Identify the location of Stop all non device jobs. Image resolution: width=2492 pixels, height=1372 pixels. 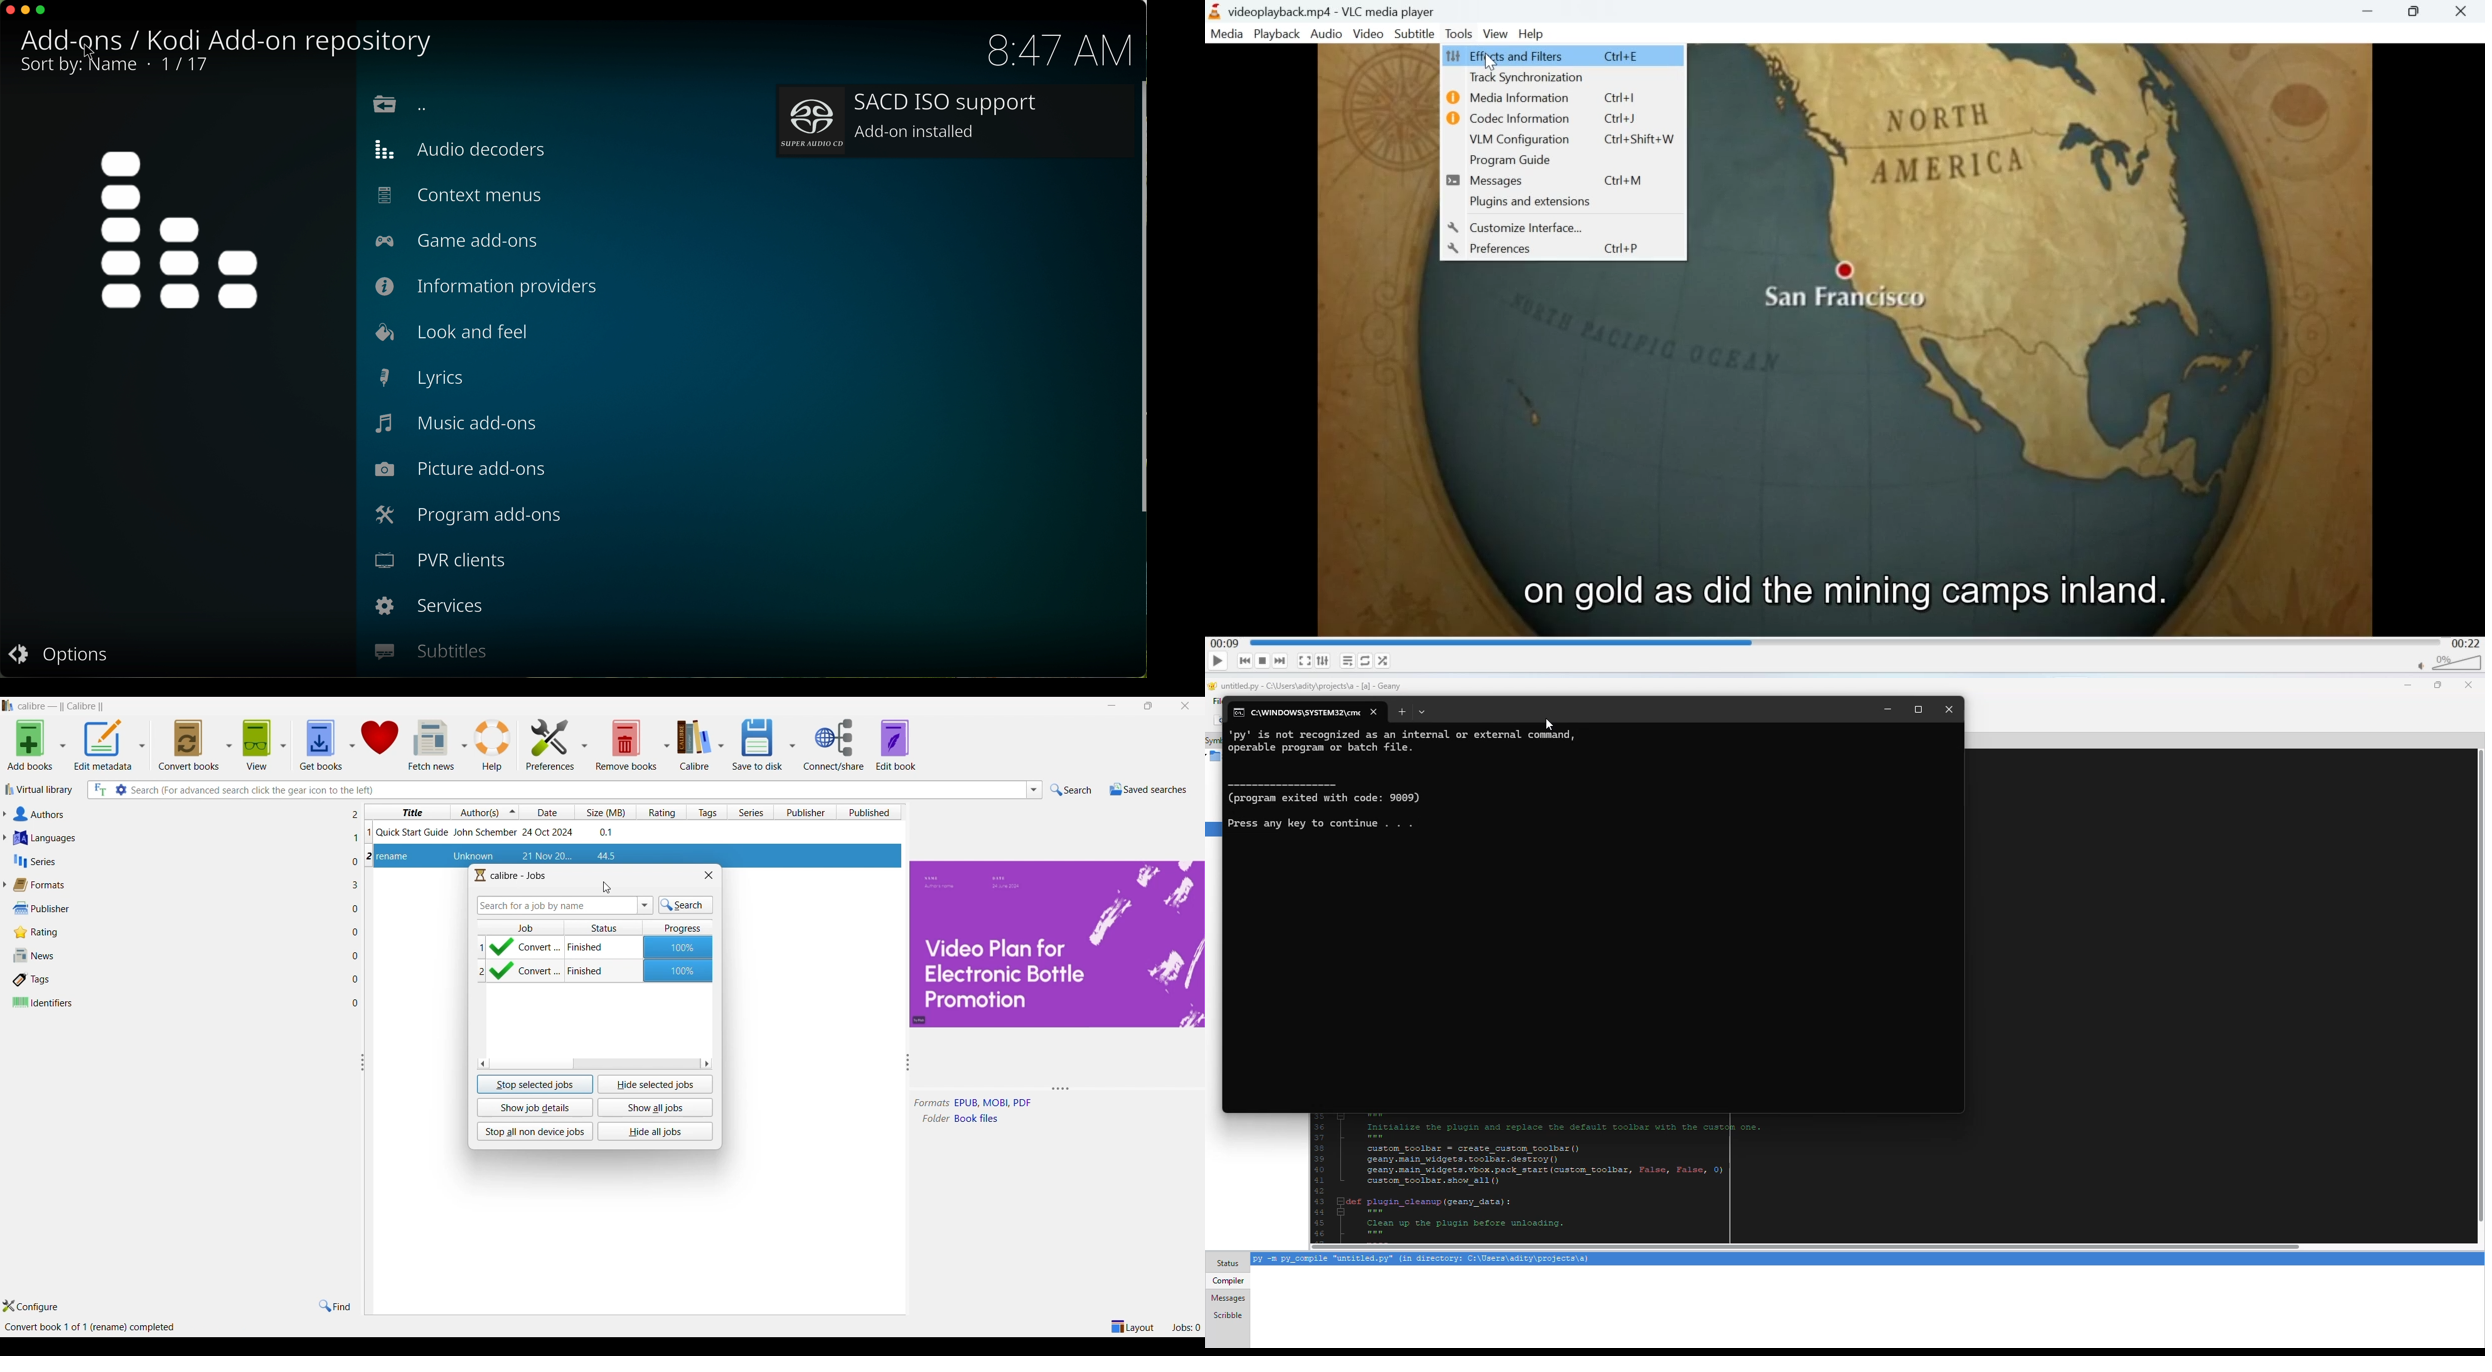
(535, 1131).